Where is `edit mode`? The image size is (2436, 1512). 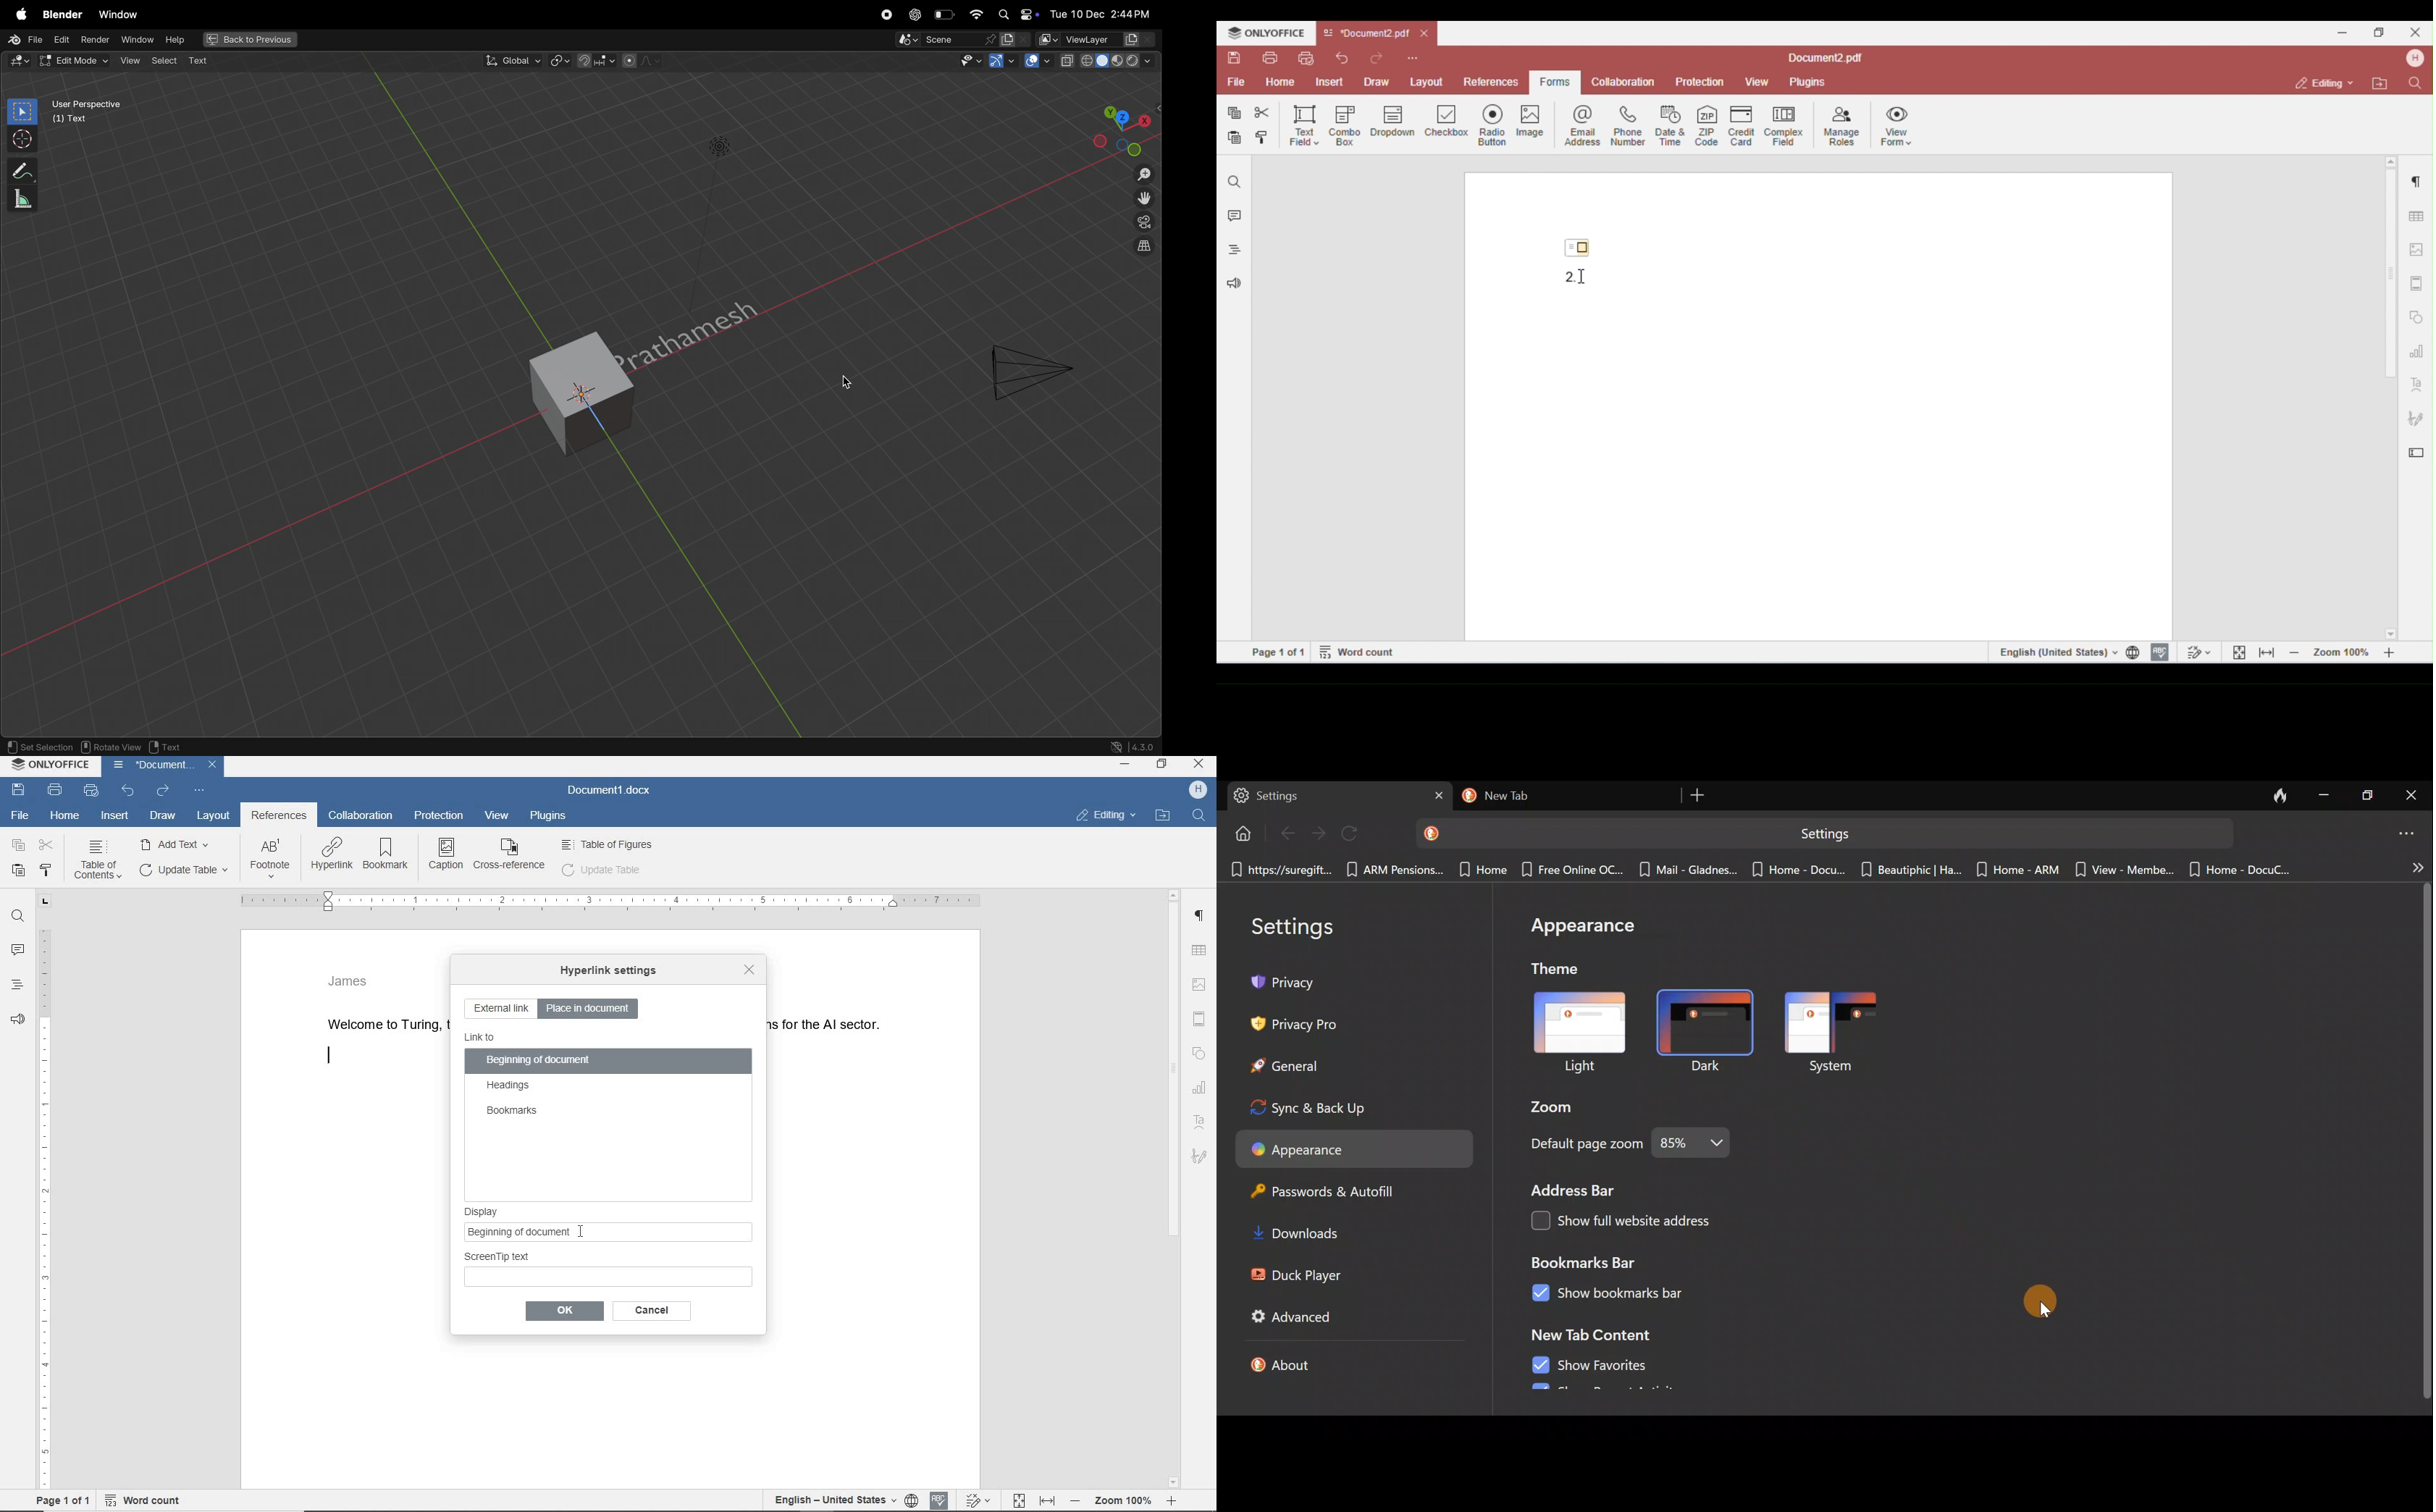
edit mode is located at coordinates (20, 60).